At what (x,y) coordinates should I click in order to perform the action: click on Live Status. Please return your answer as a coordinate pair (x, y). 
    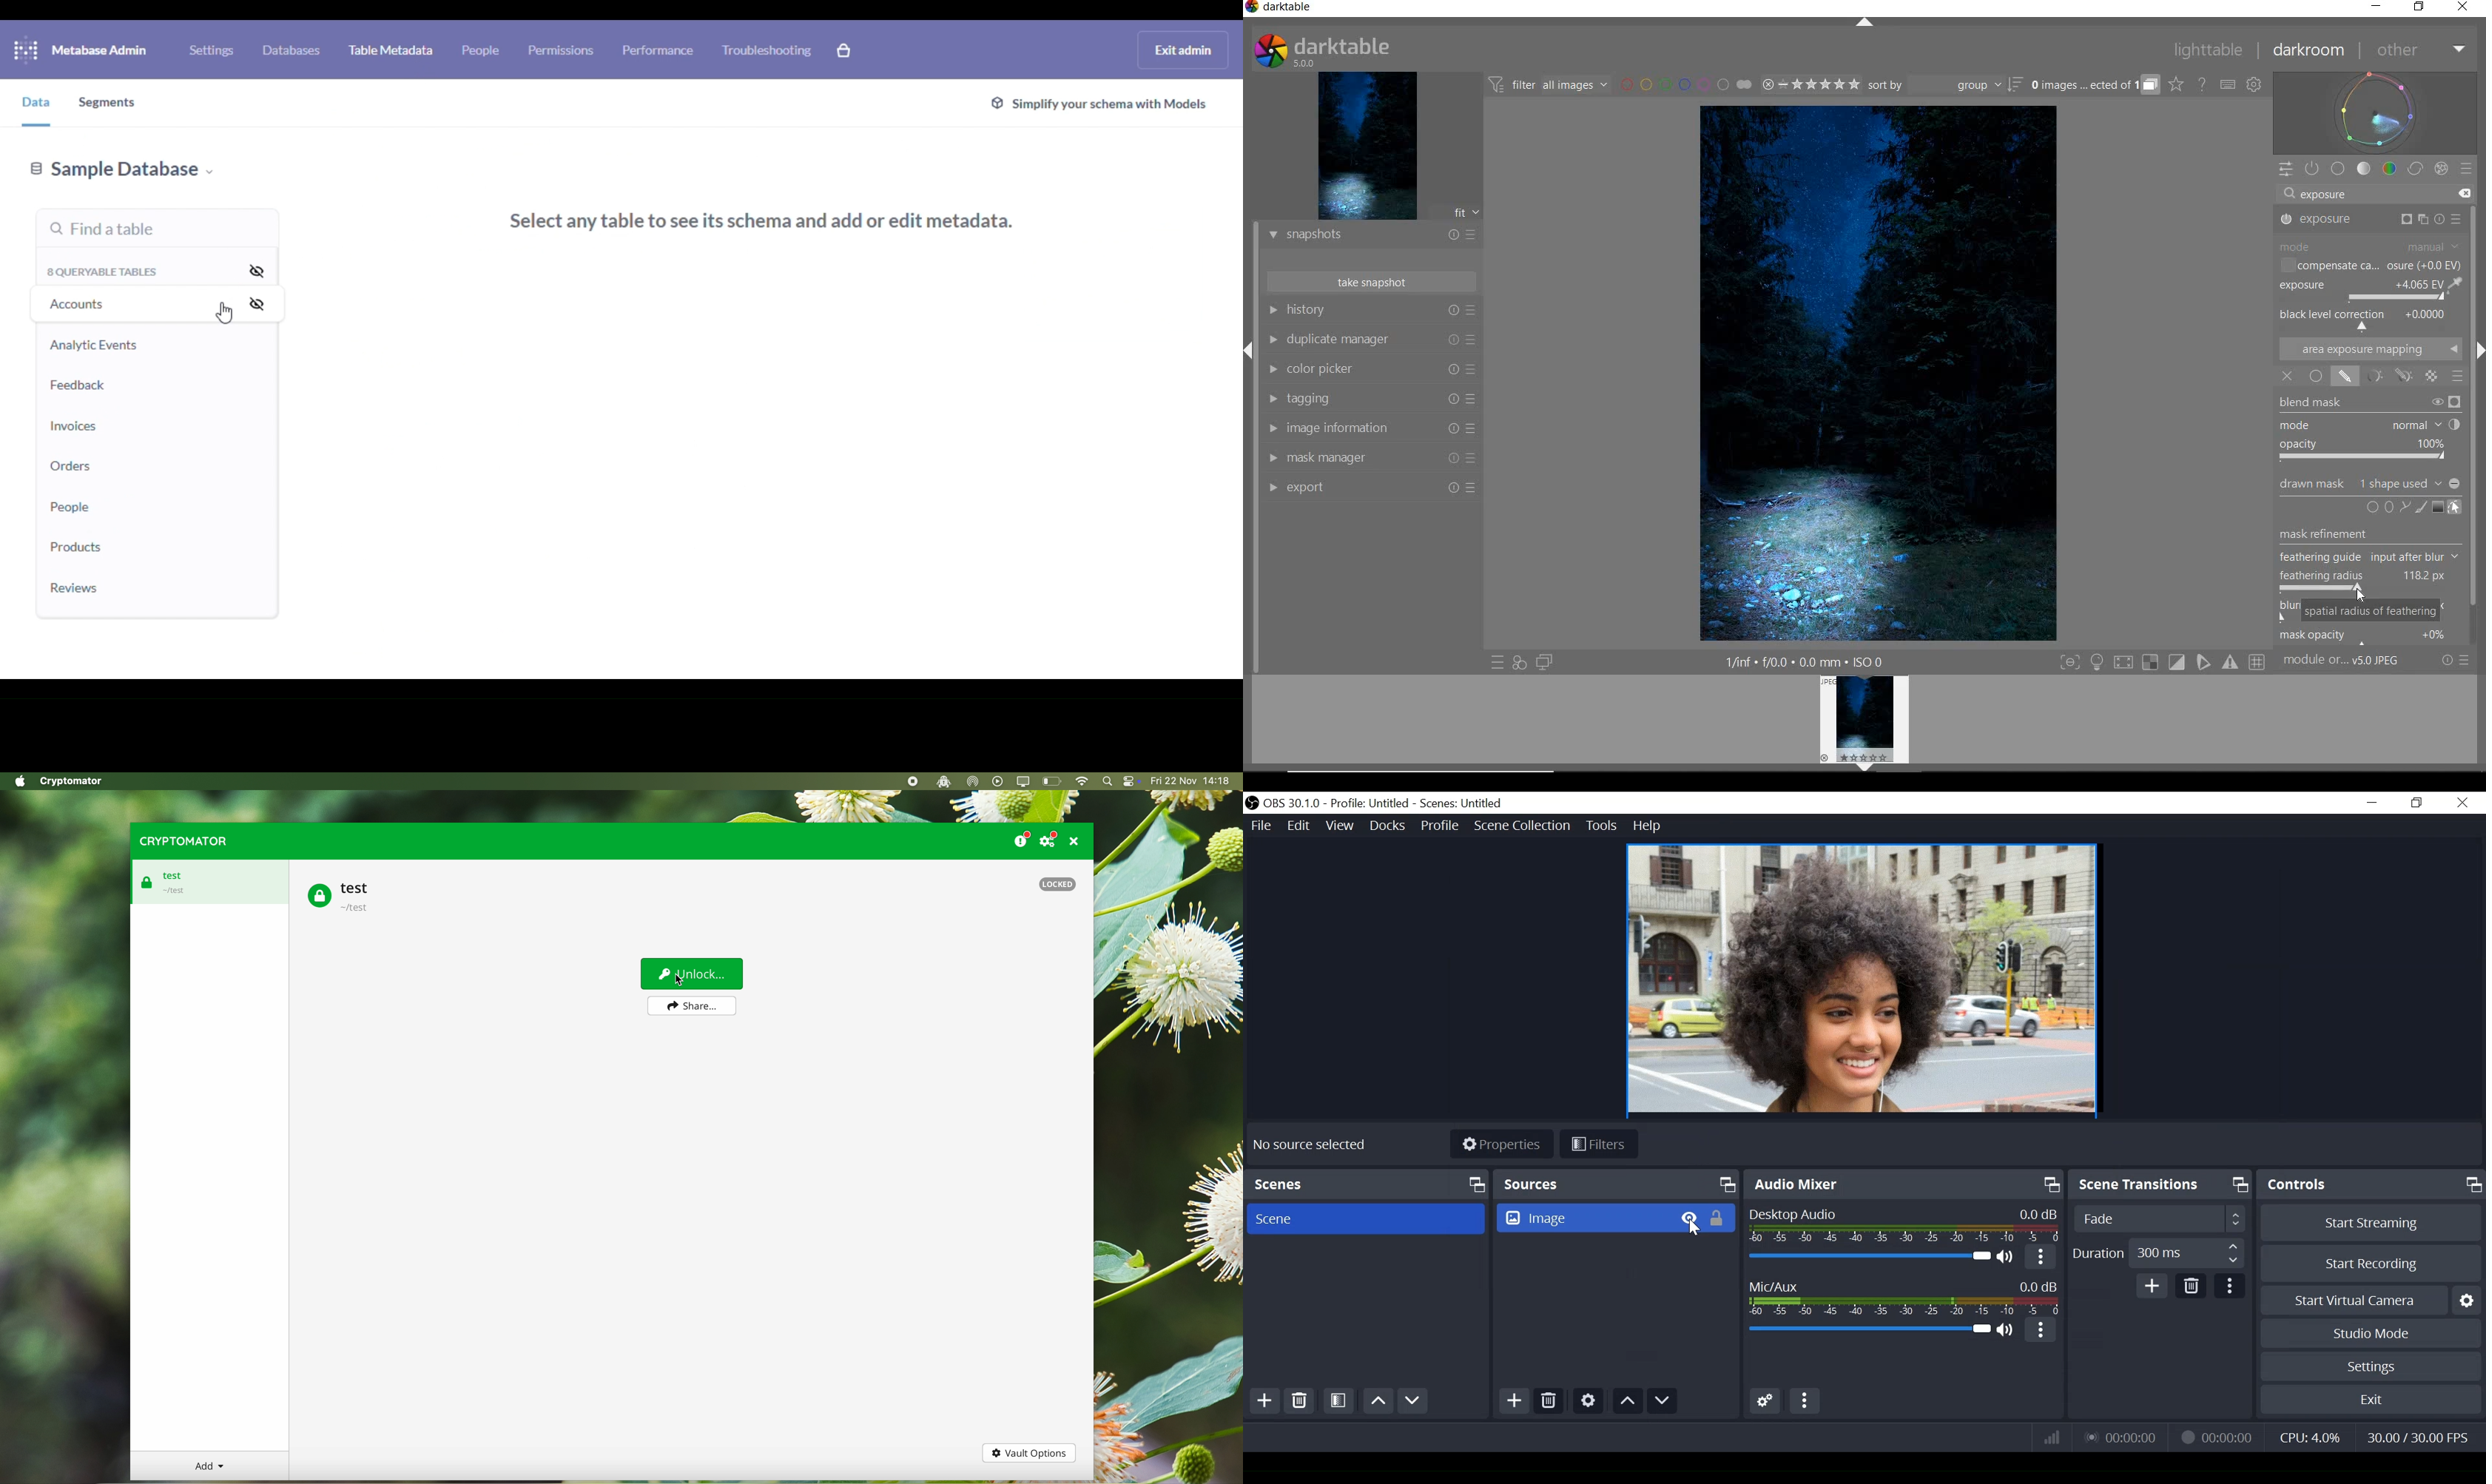
    Looking at the image, I should click on (2122, 1438).